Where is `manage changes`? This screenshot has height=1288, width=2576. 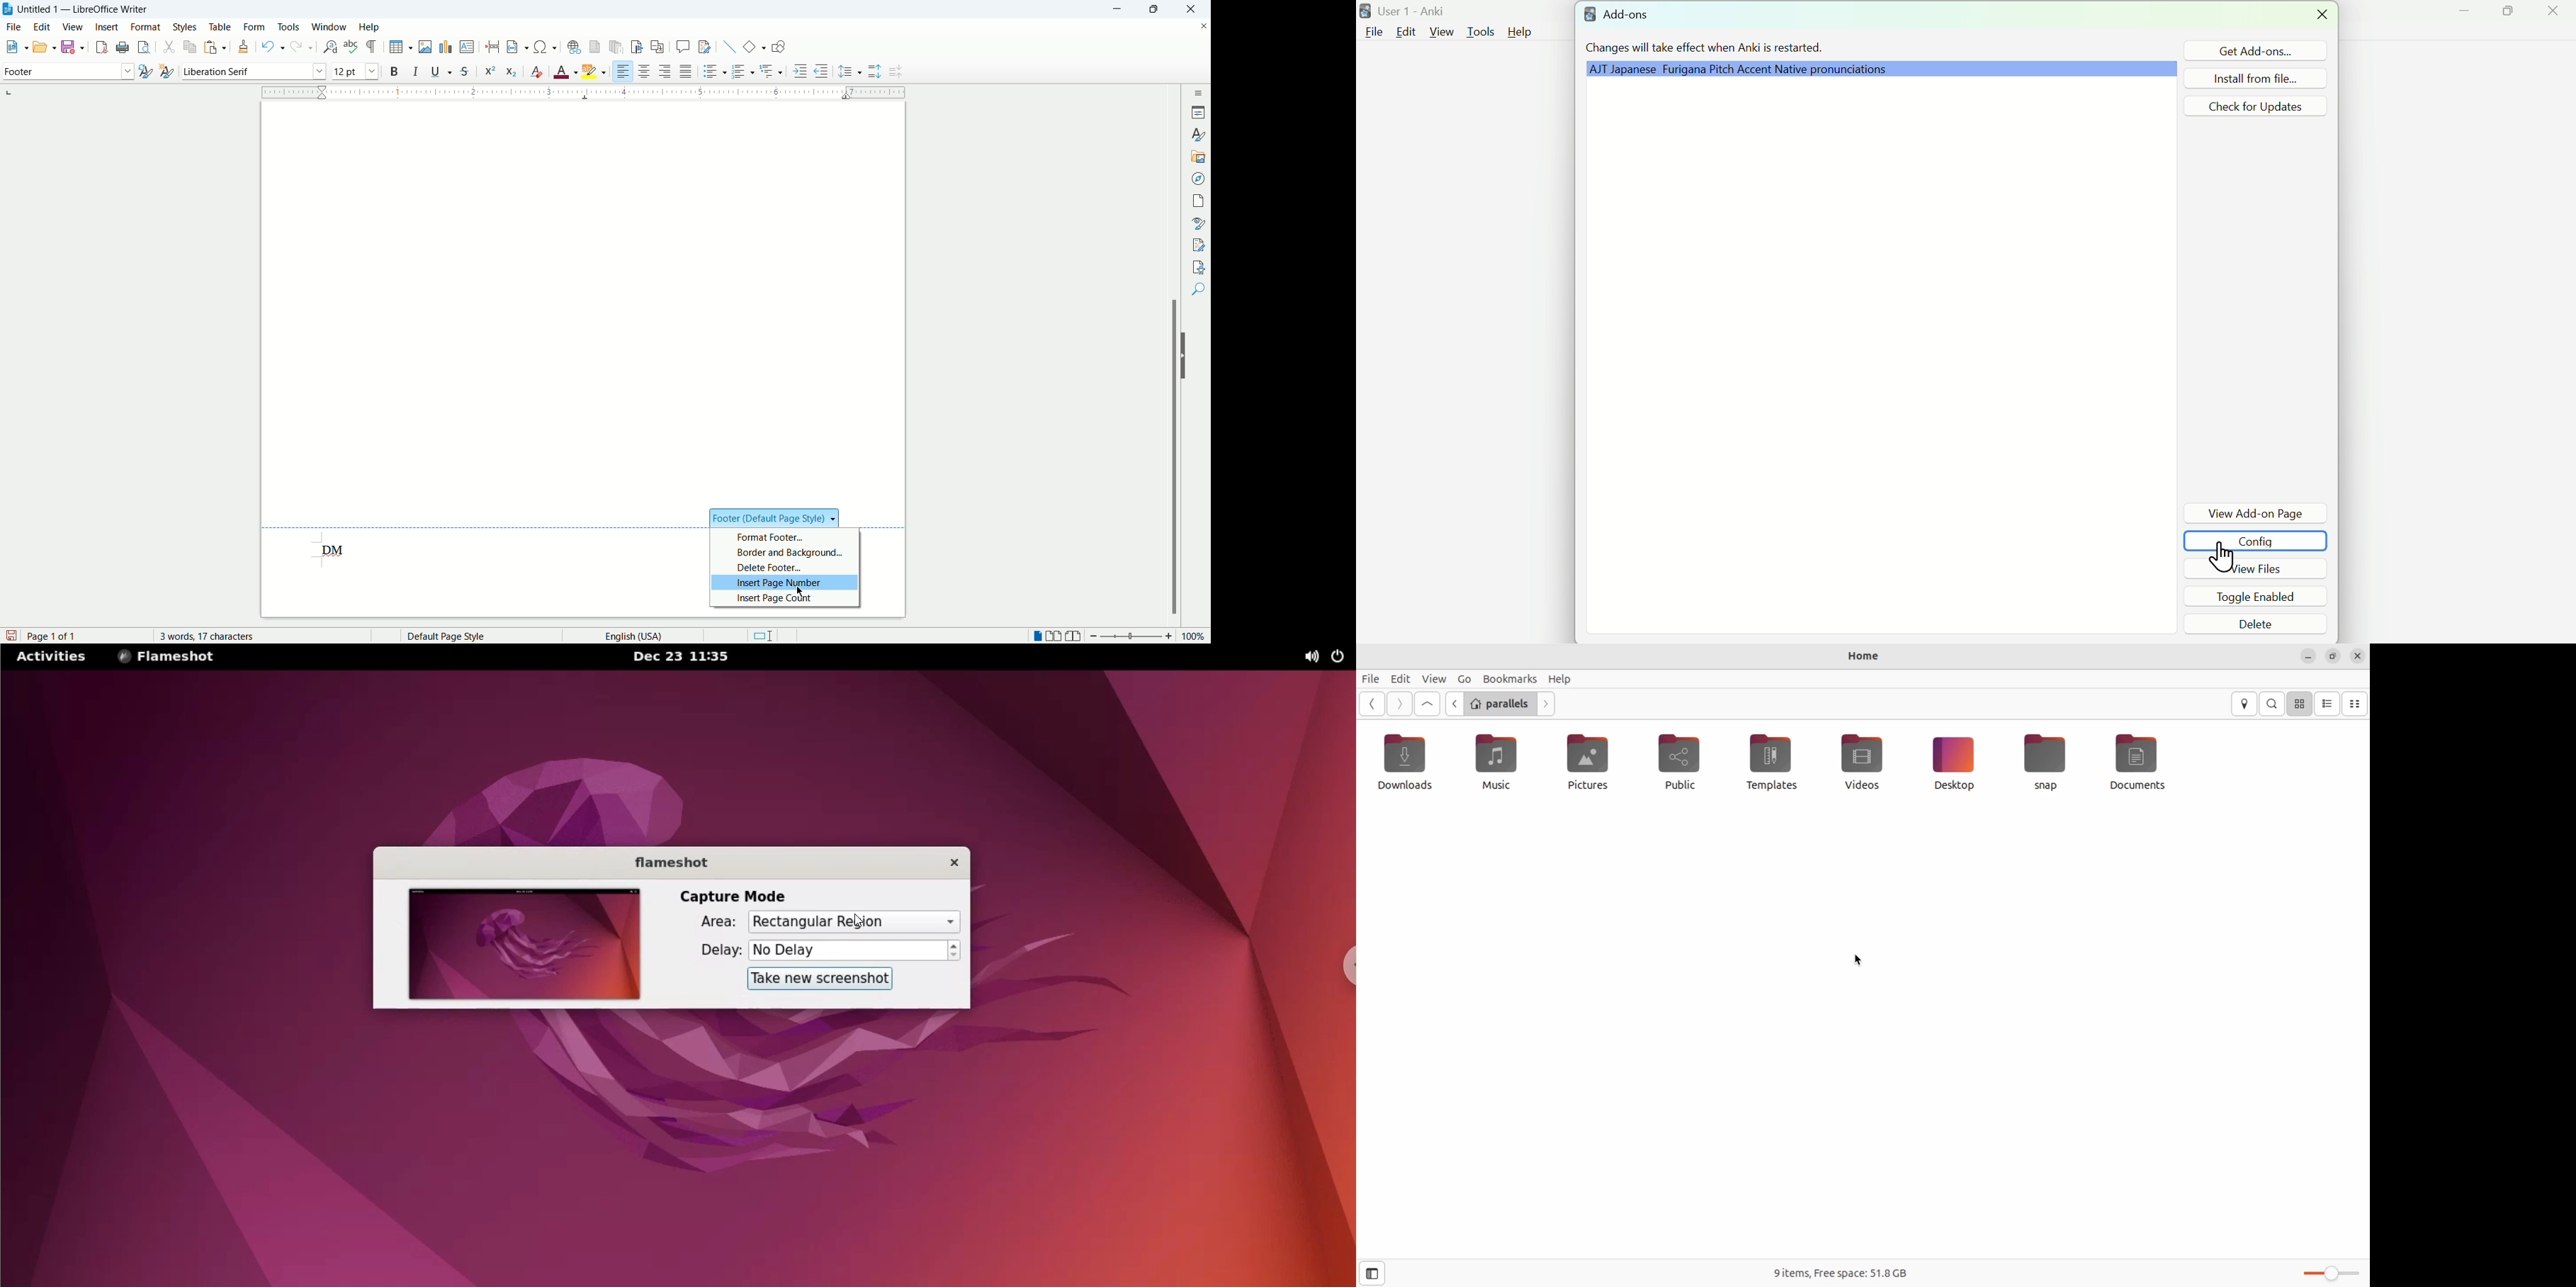 manage changes is located at coordinates (1200, 245).